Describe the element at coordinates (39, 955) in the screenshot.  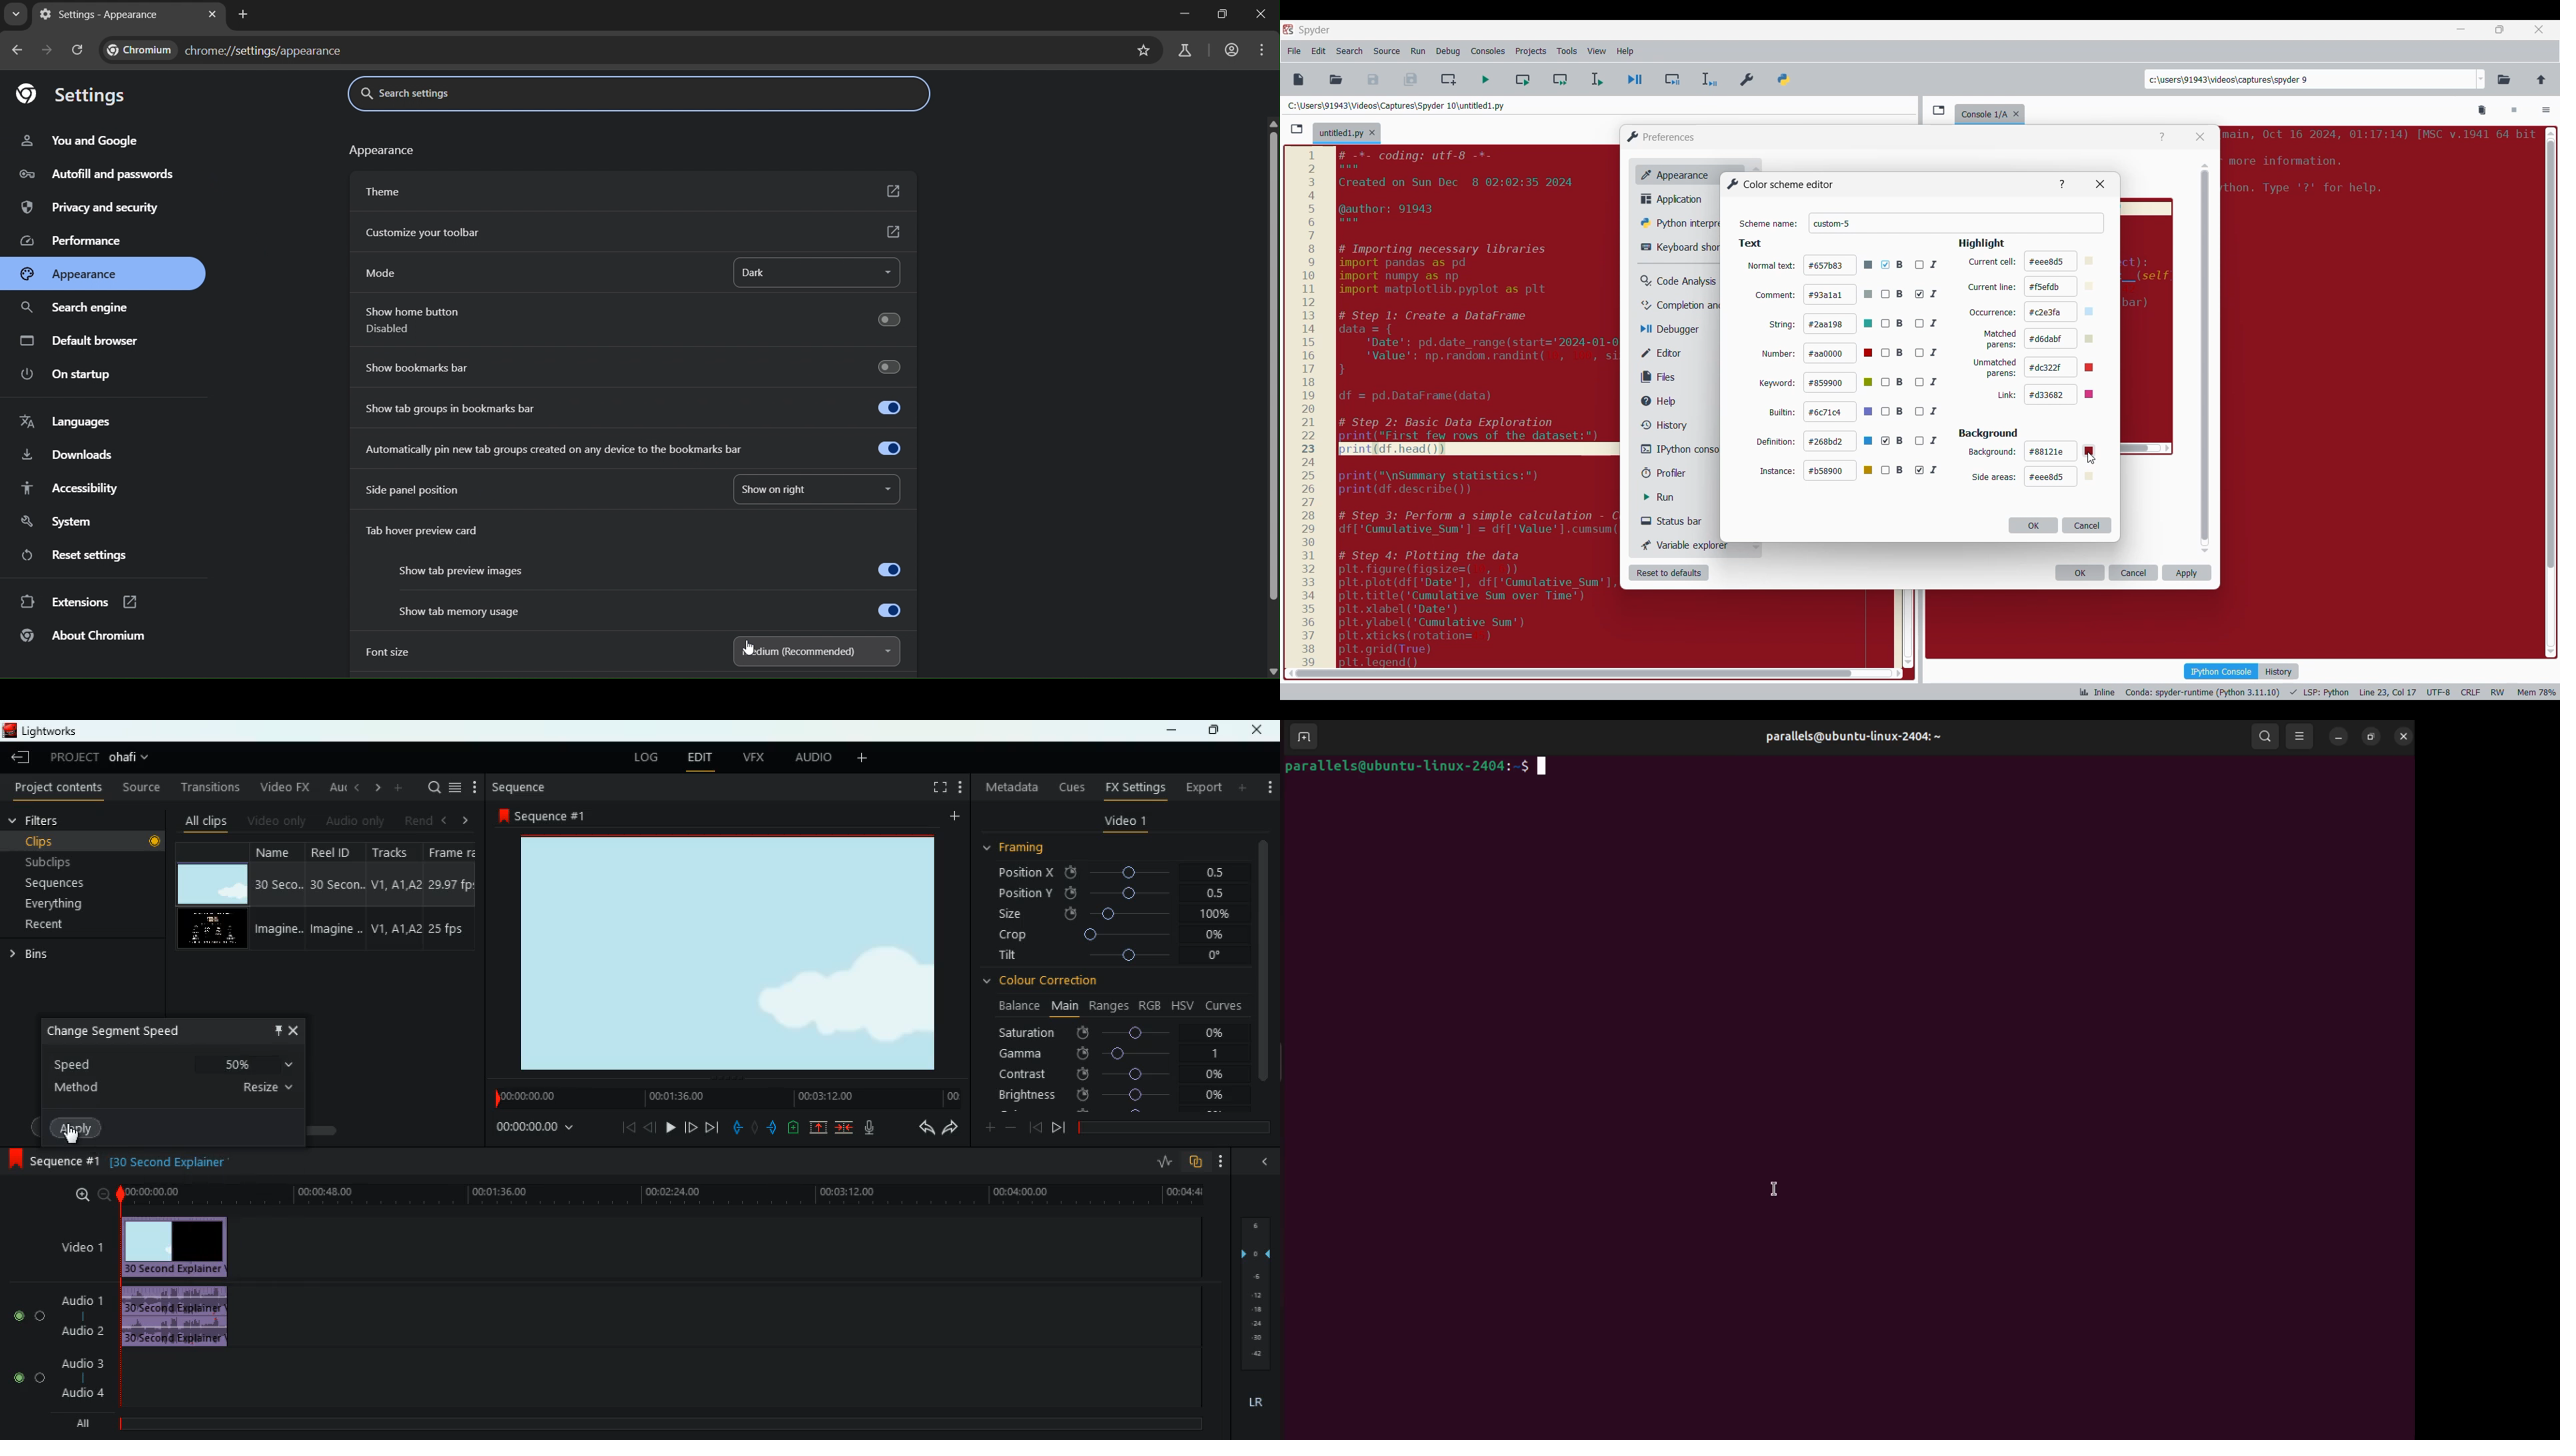
I see `bins` at that location.